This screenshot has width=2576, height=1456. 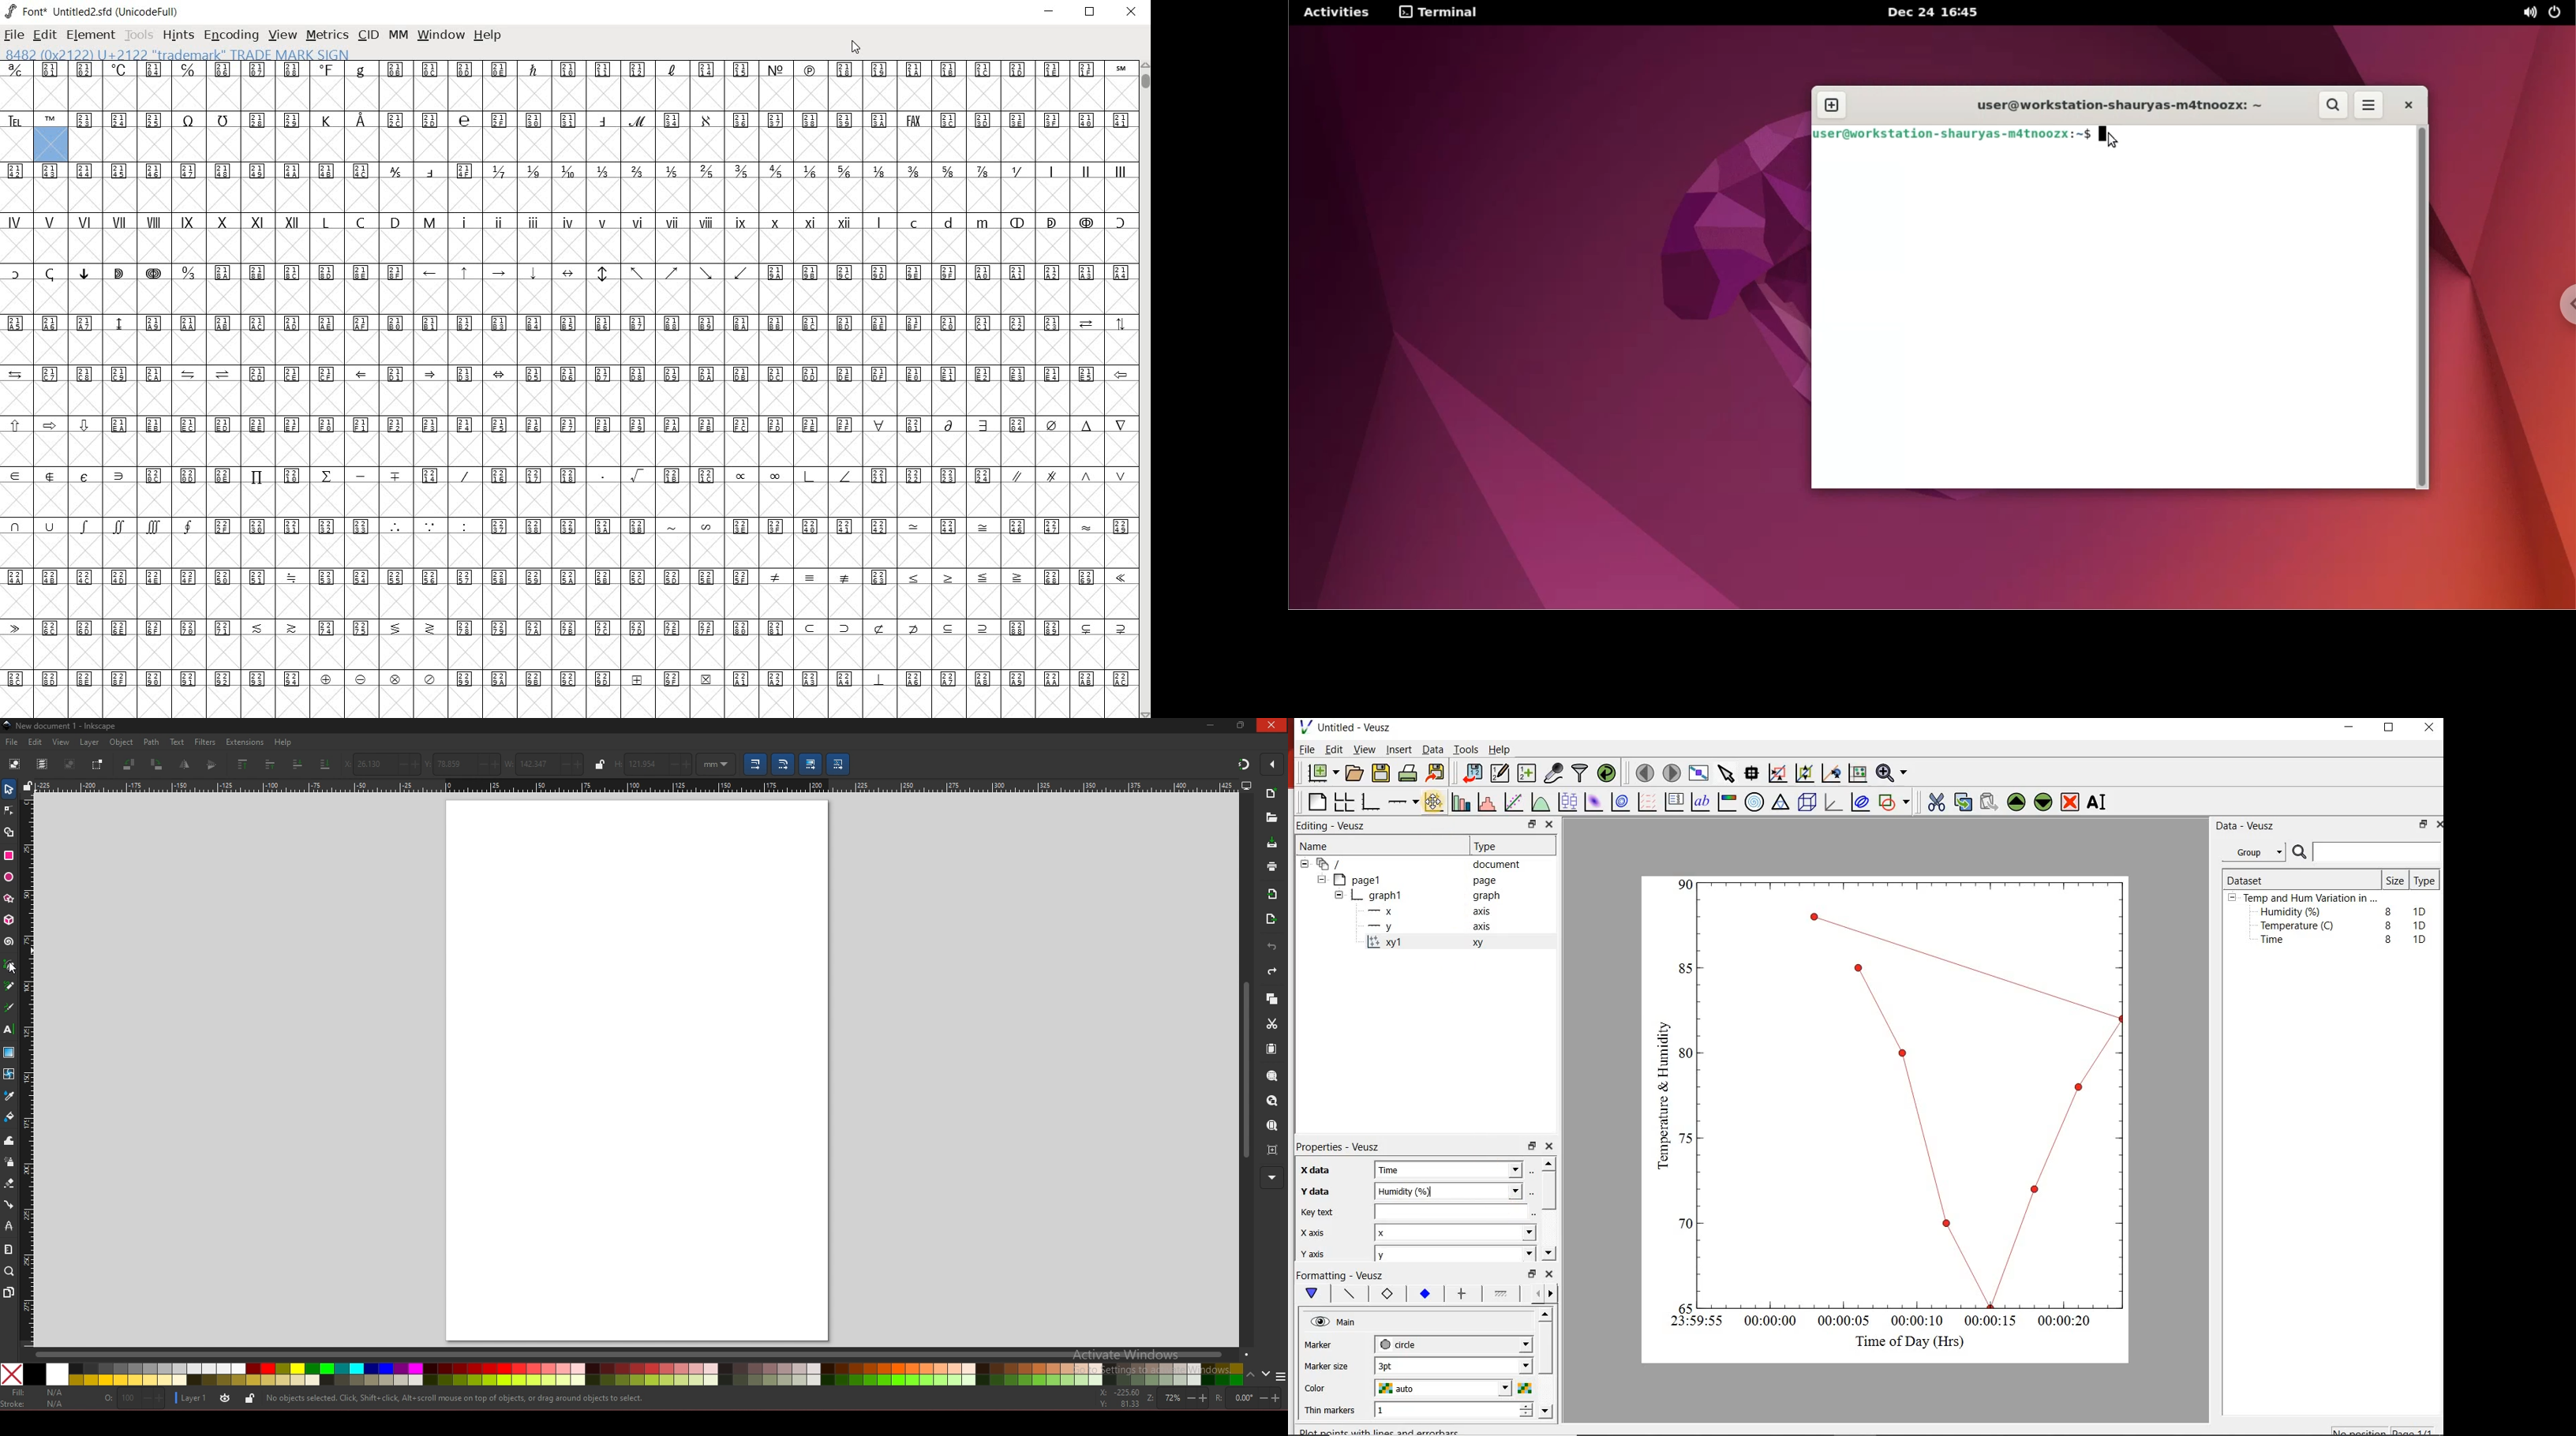 I want to click on down, so click(x=1267, y=1375).